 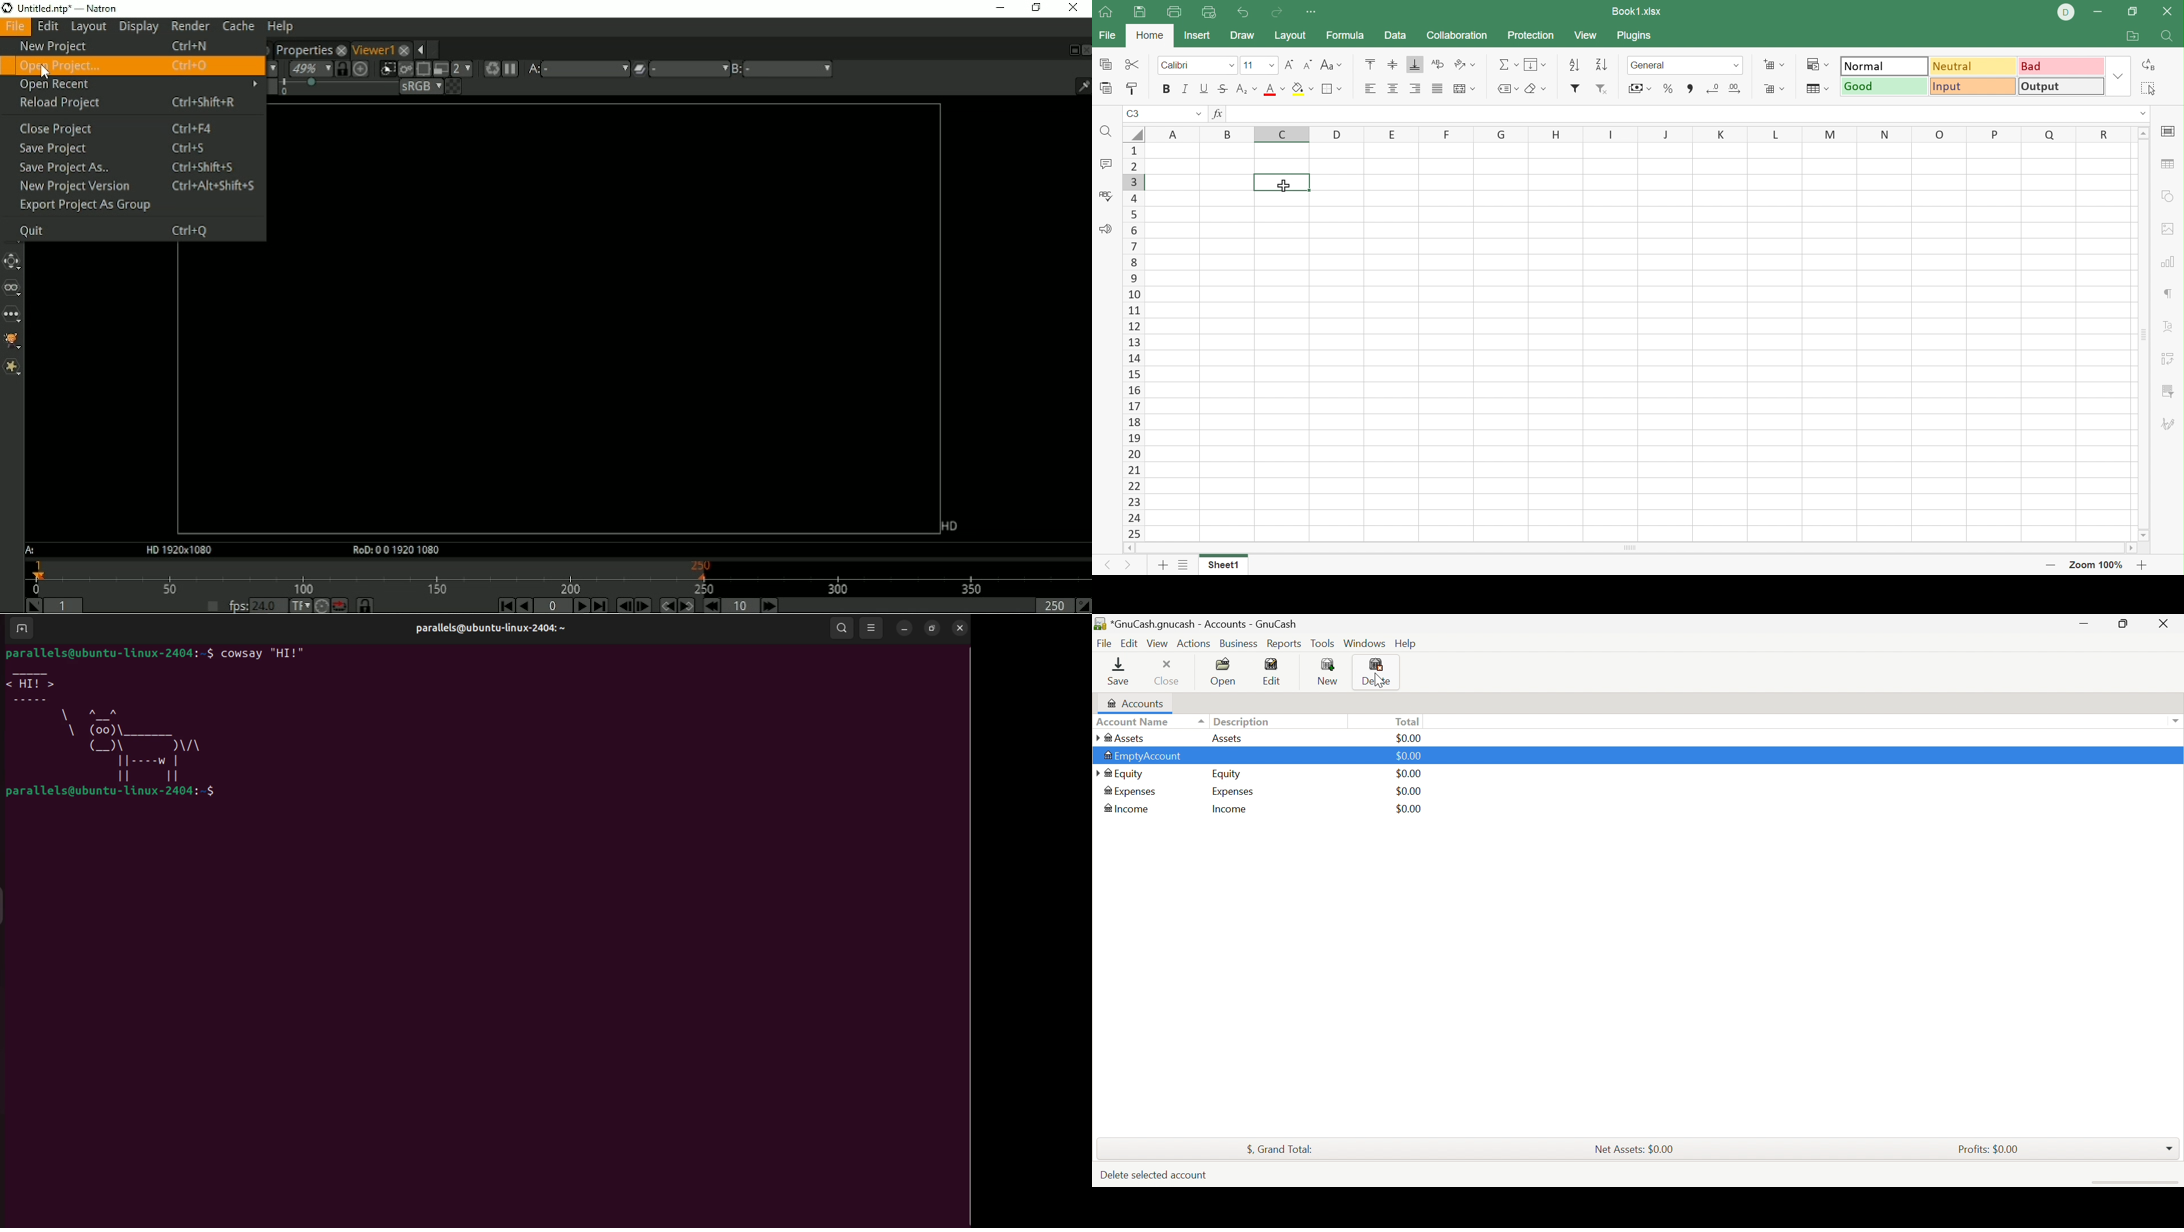 I want to click on File, so click(x=1107, y=35).